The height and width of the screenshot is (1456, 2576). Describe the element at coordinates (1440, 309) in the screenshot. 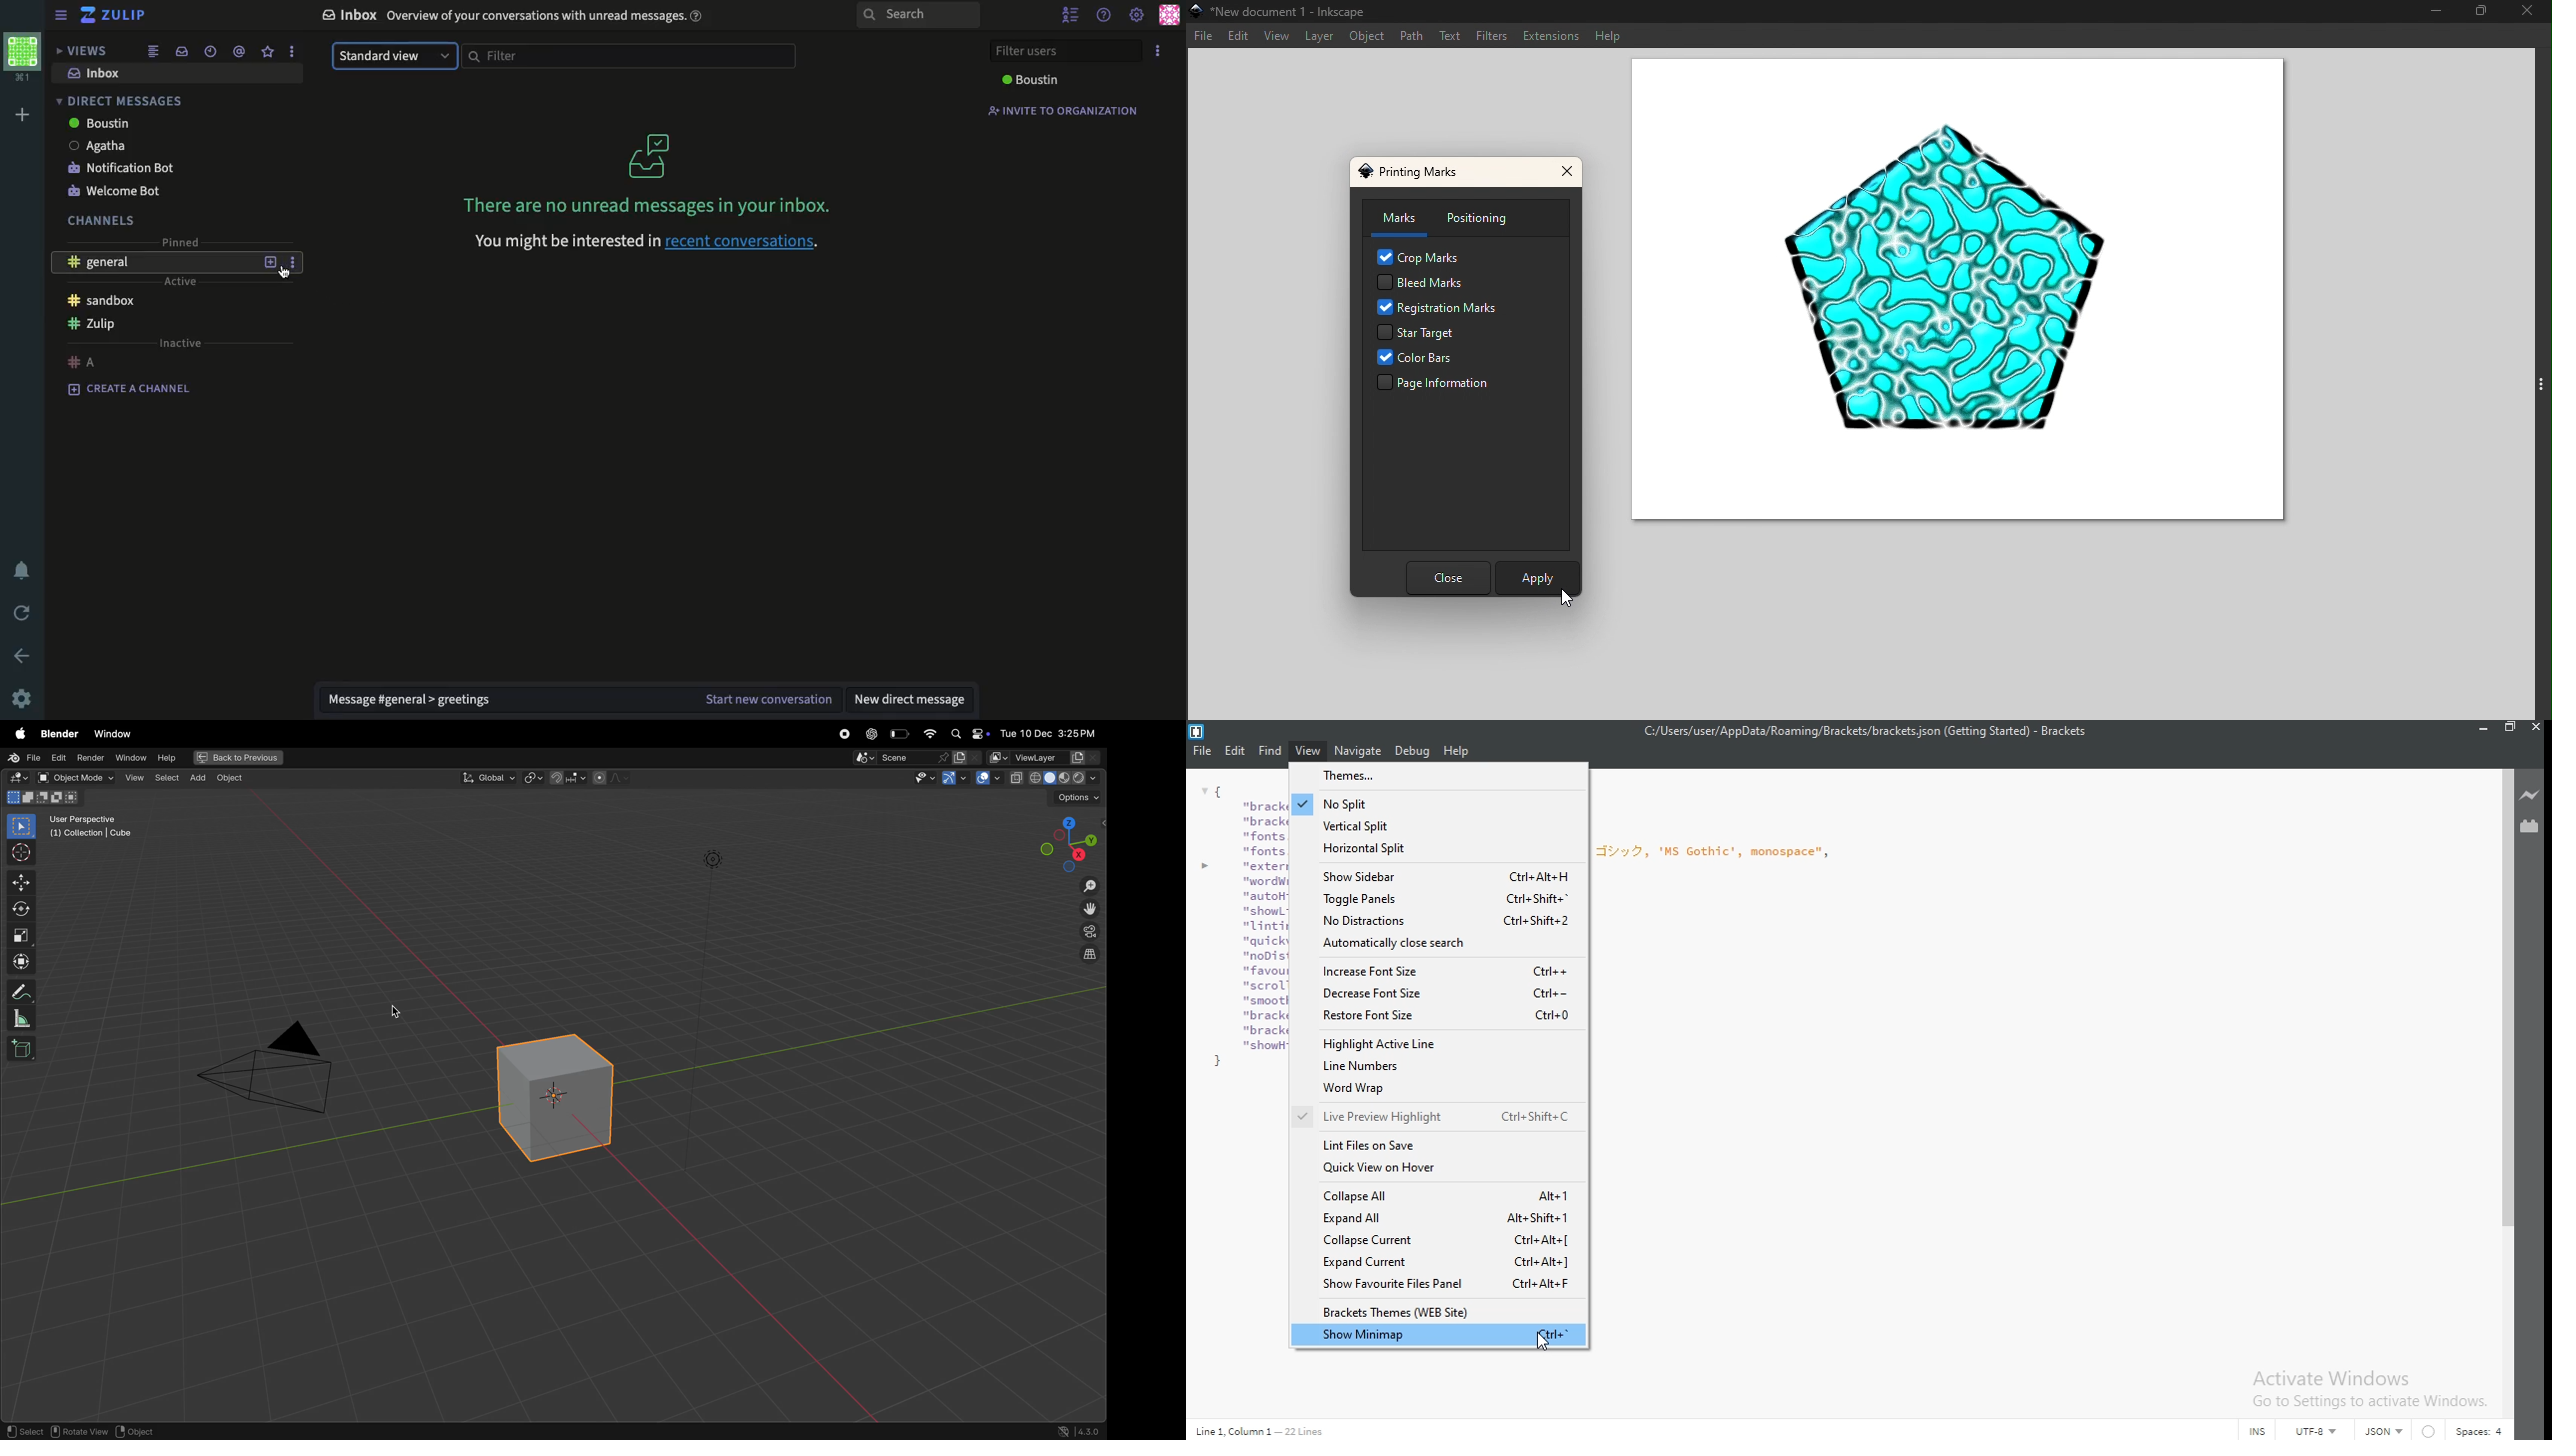

I see `Registration Marks` at that location.